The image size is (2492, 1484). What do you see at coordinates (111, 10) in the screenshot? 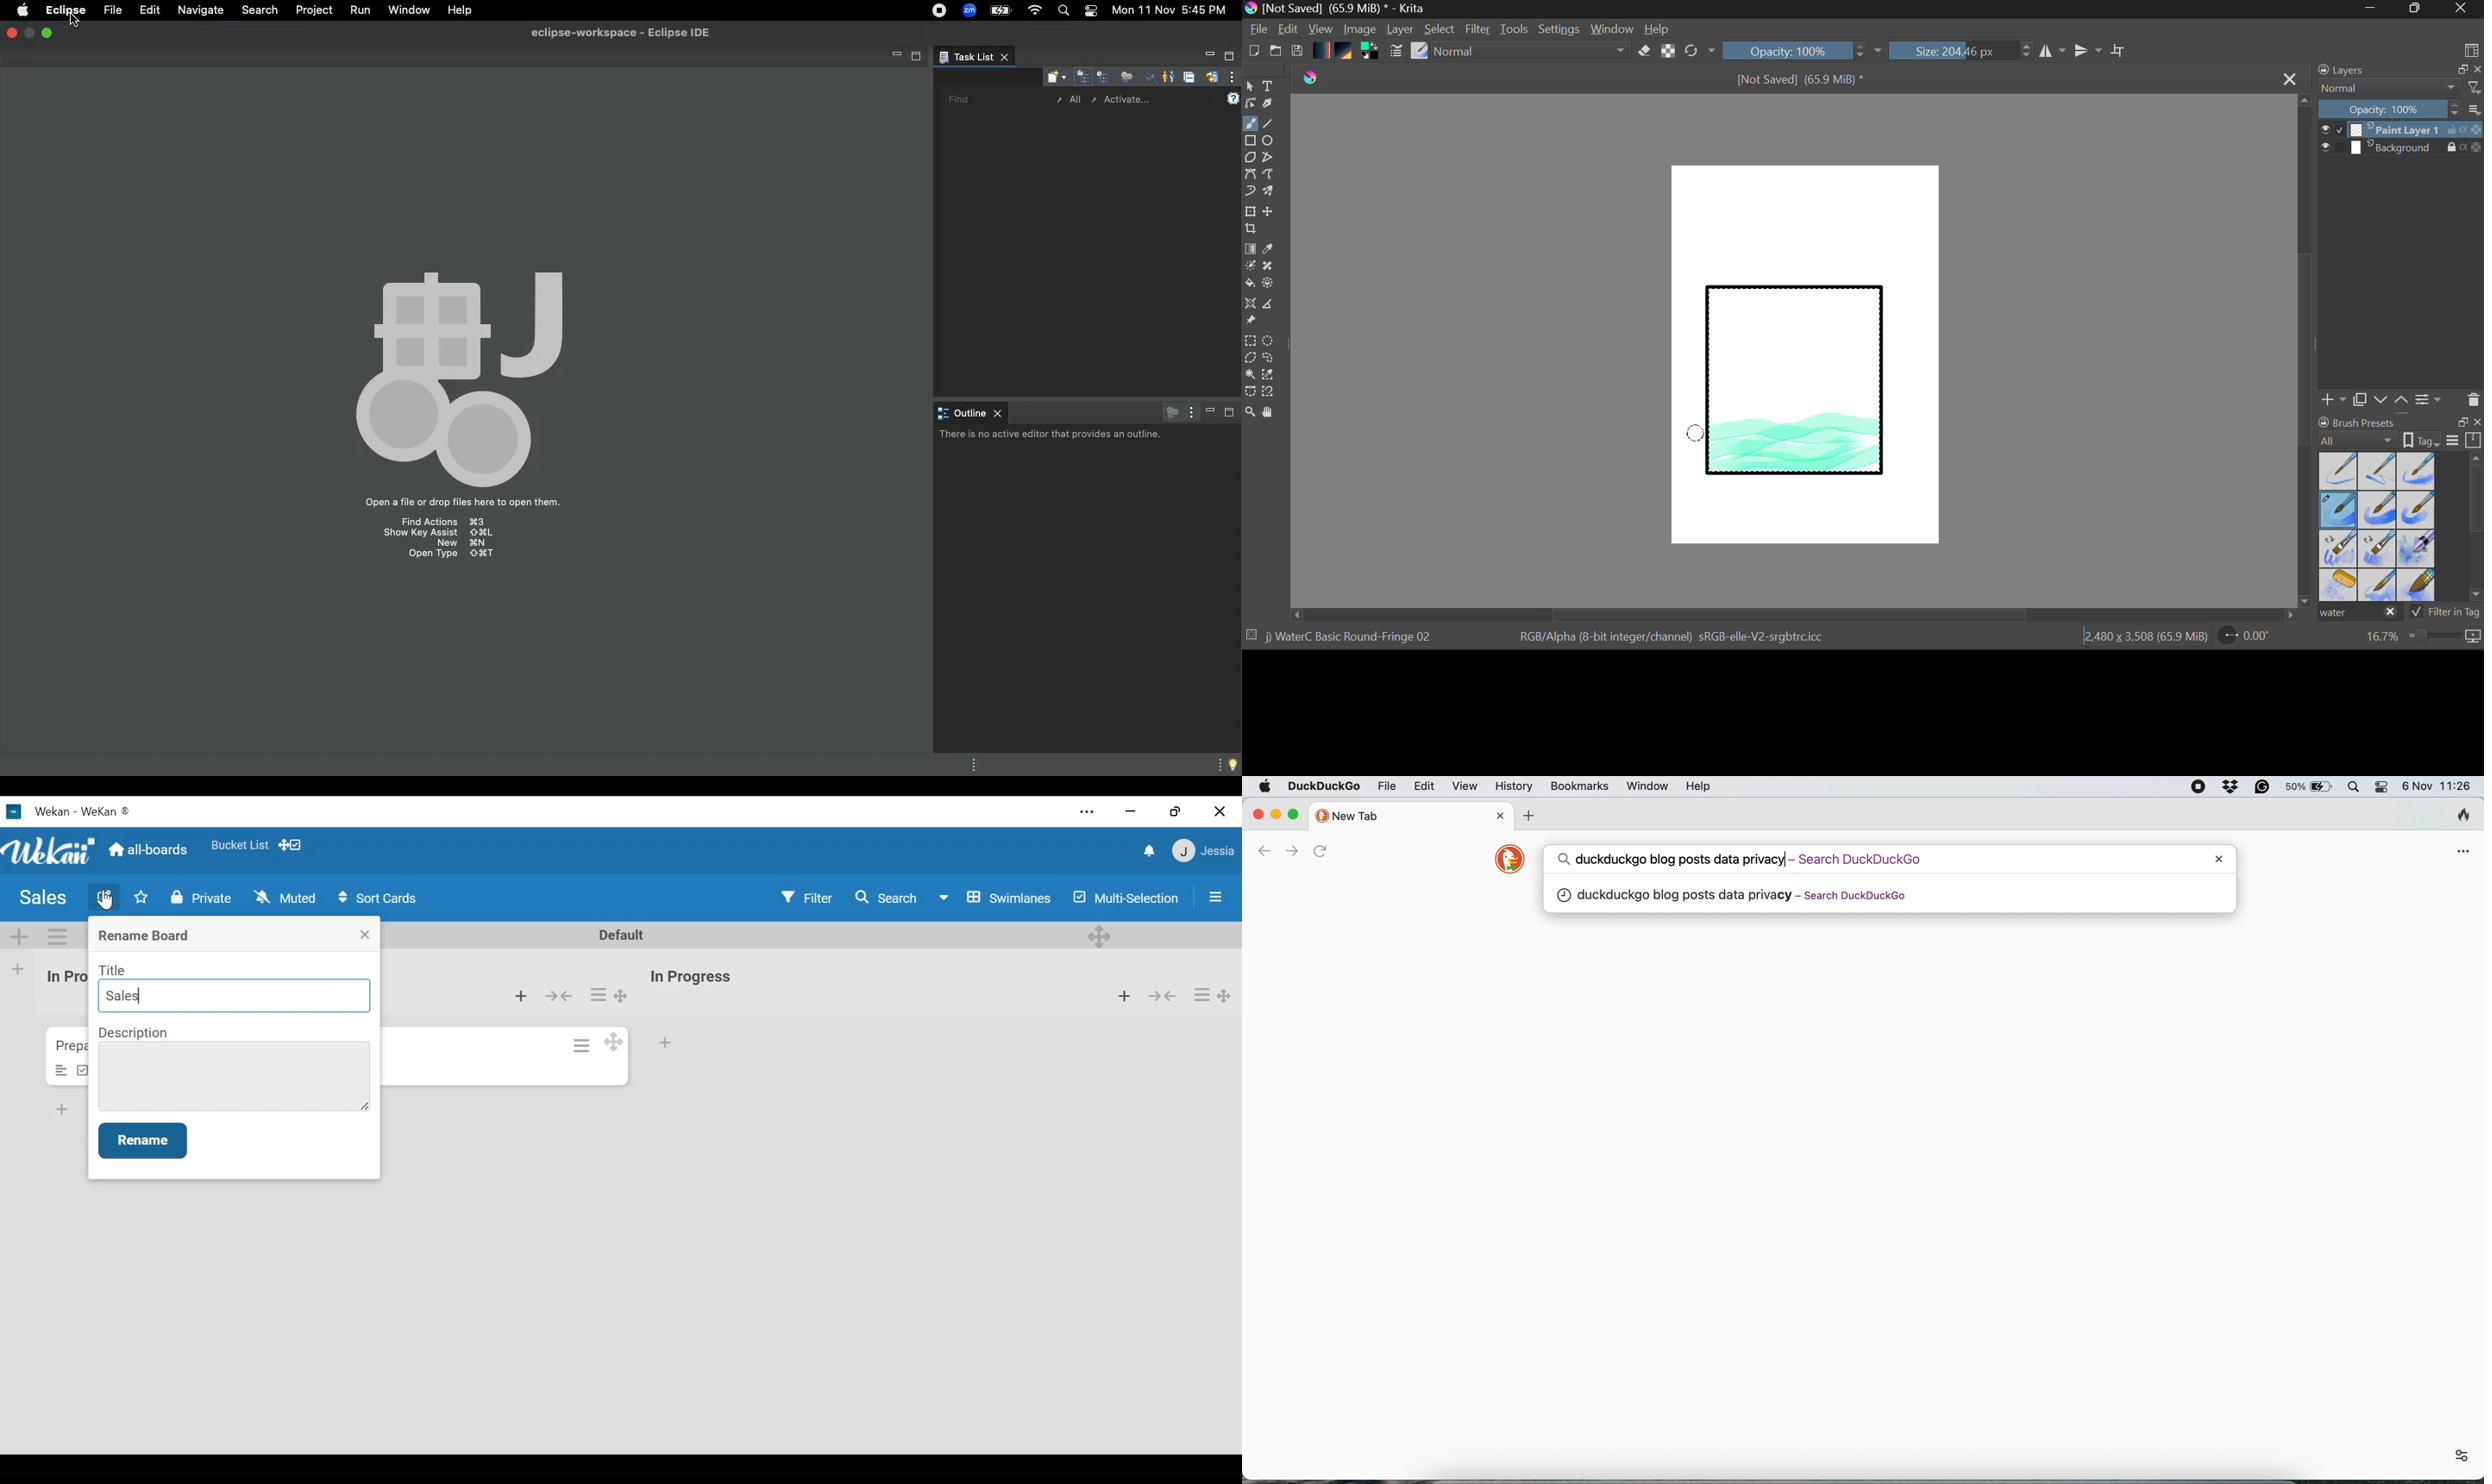
I see `File` at bounding box center [111, 10].